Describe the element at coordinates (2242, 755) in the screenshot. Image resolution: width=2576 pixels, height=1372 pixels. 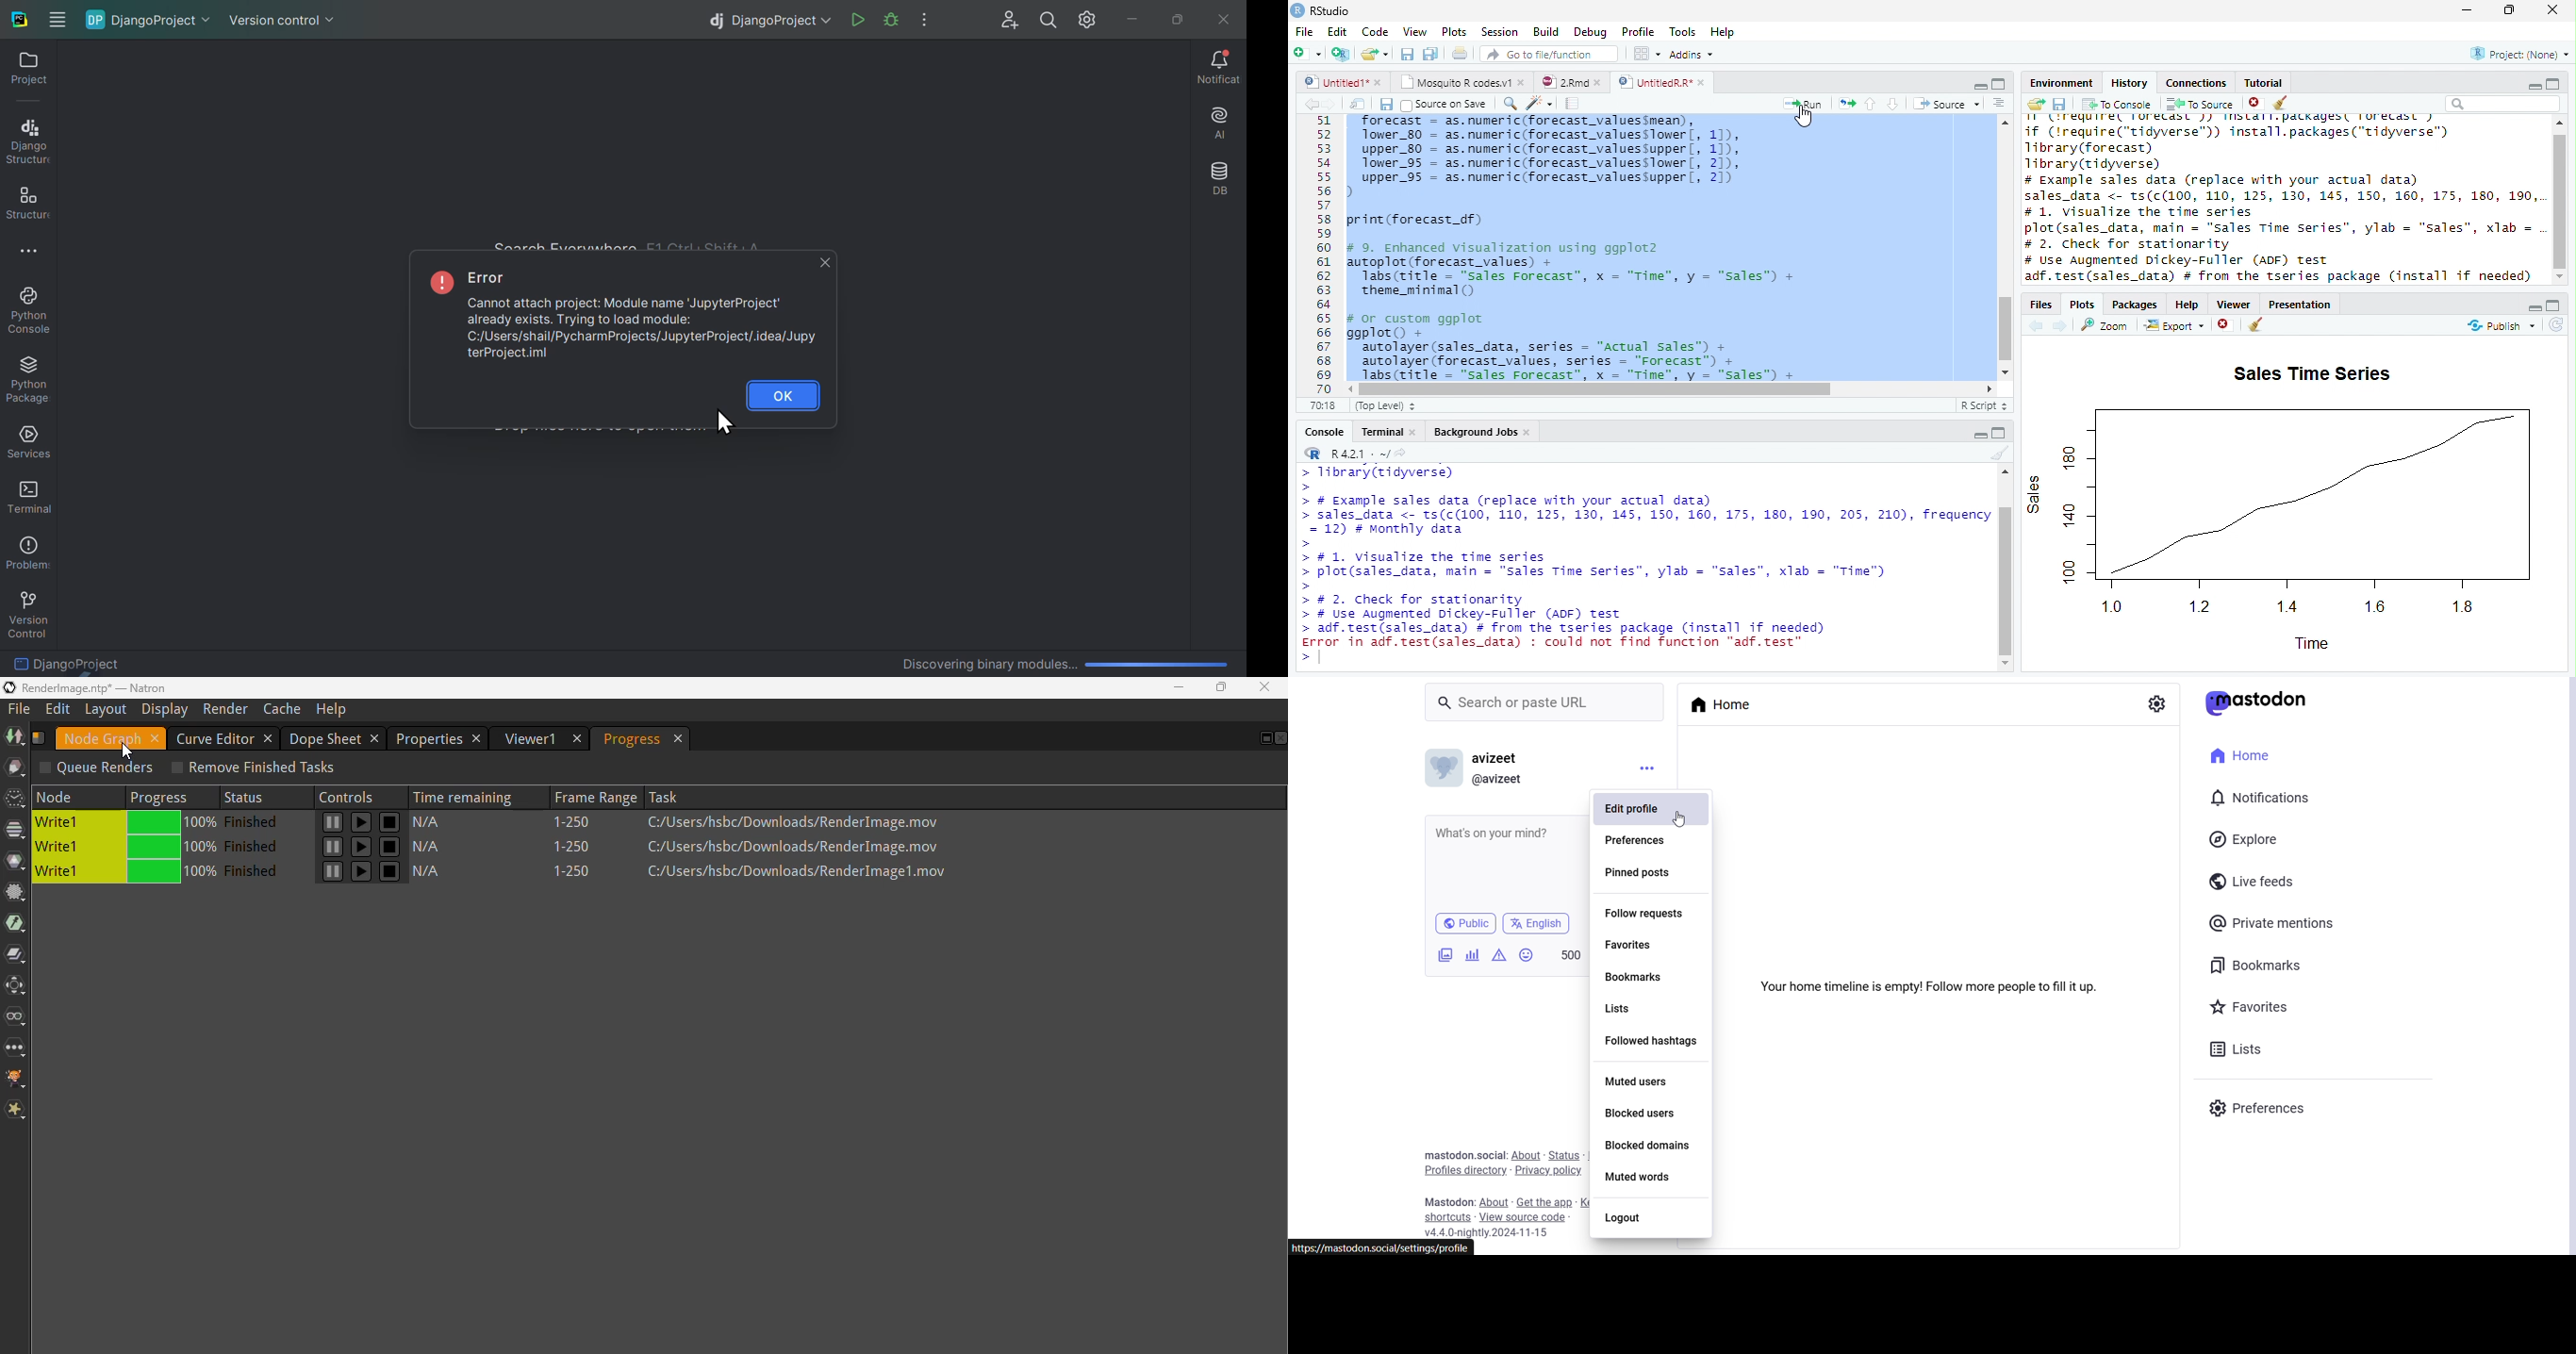
I see `Home` at that location.